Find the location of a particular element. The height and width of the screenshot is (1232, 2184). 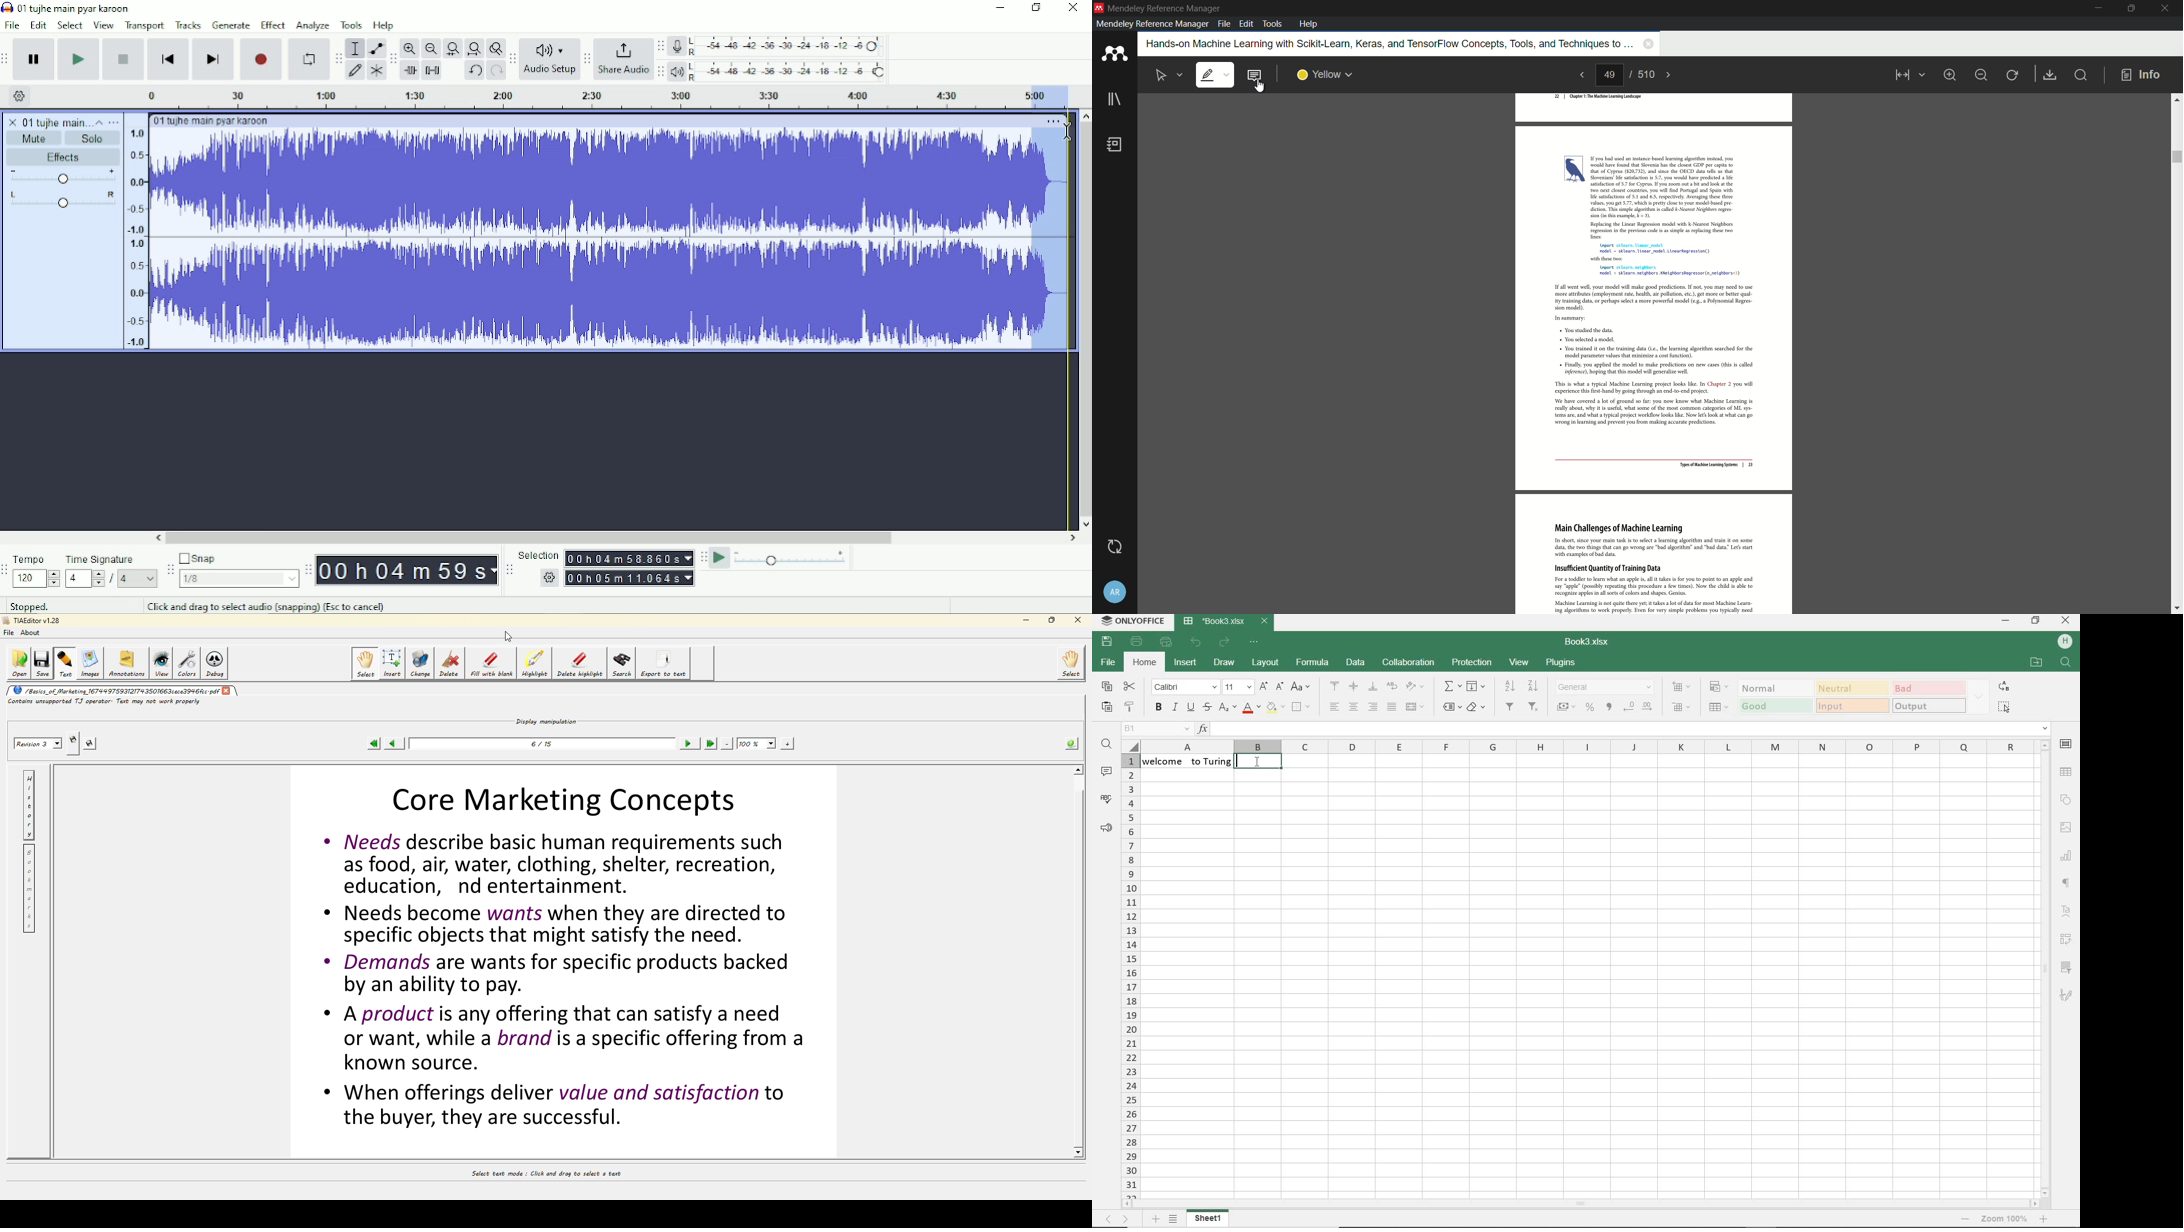

Audacity playback meter toolbar is located at coordinates (662, 71).